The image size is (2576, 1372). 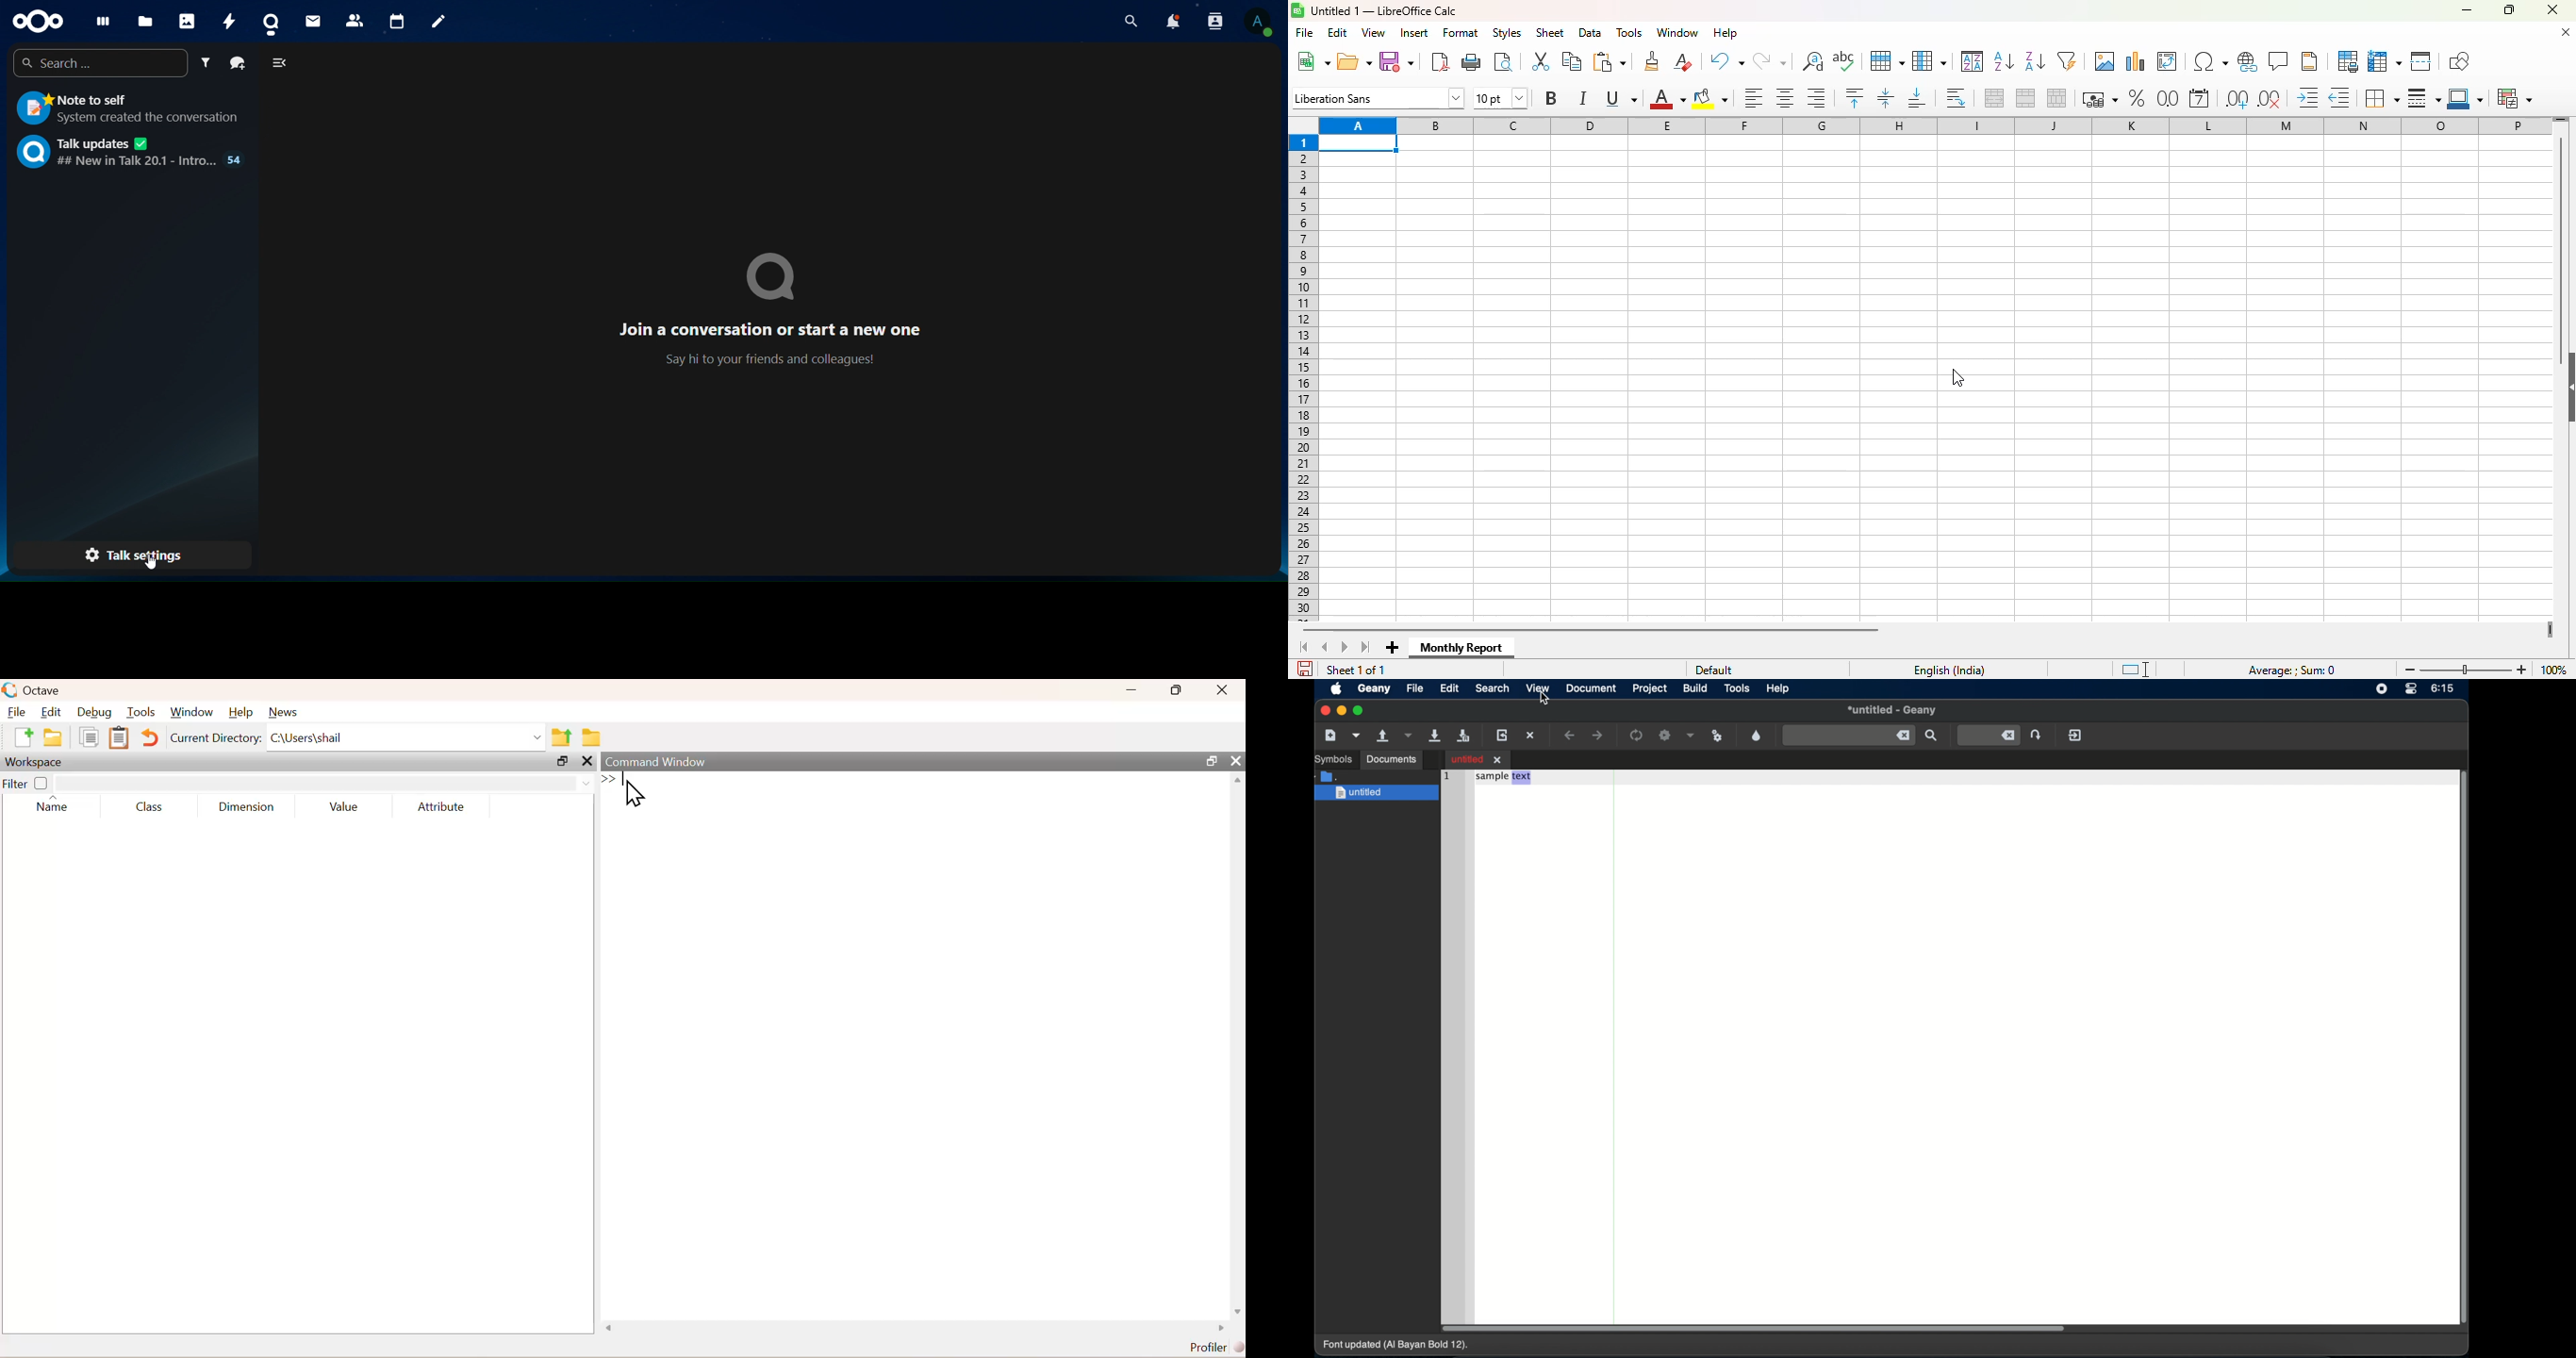 What do you see at coordinates (775, 306) in the screenshot?
I see `text` at bounding box center [775, 306].